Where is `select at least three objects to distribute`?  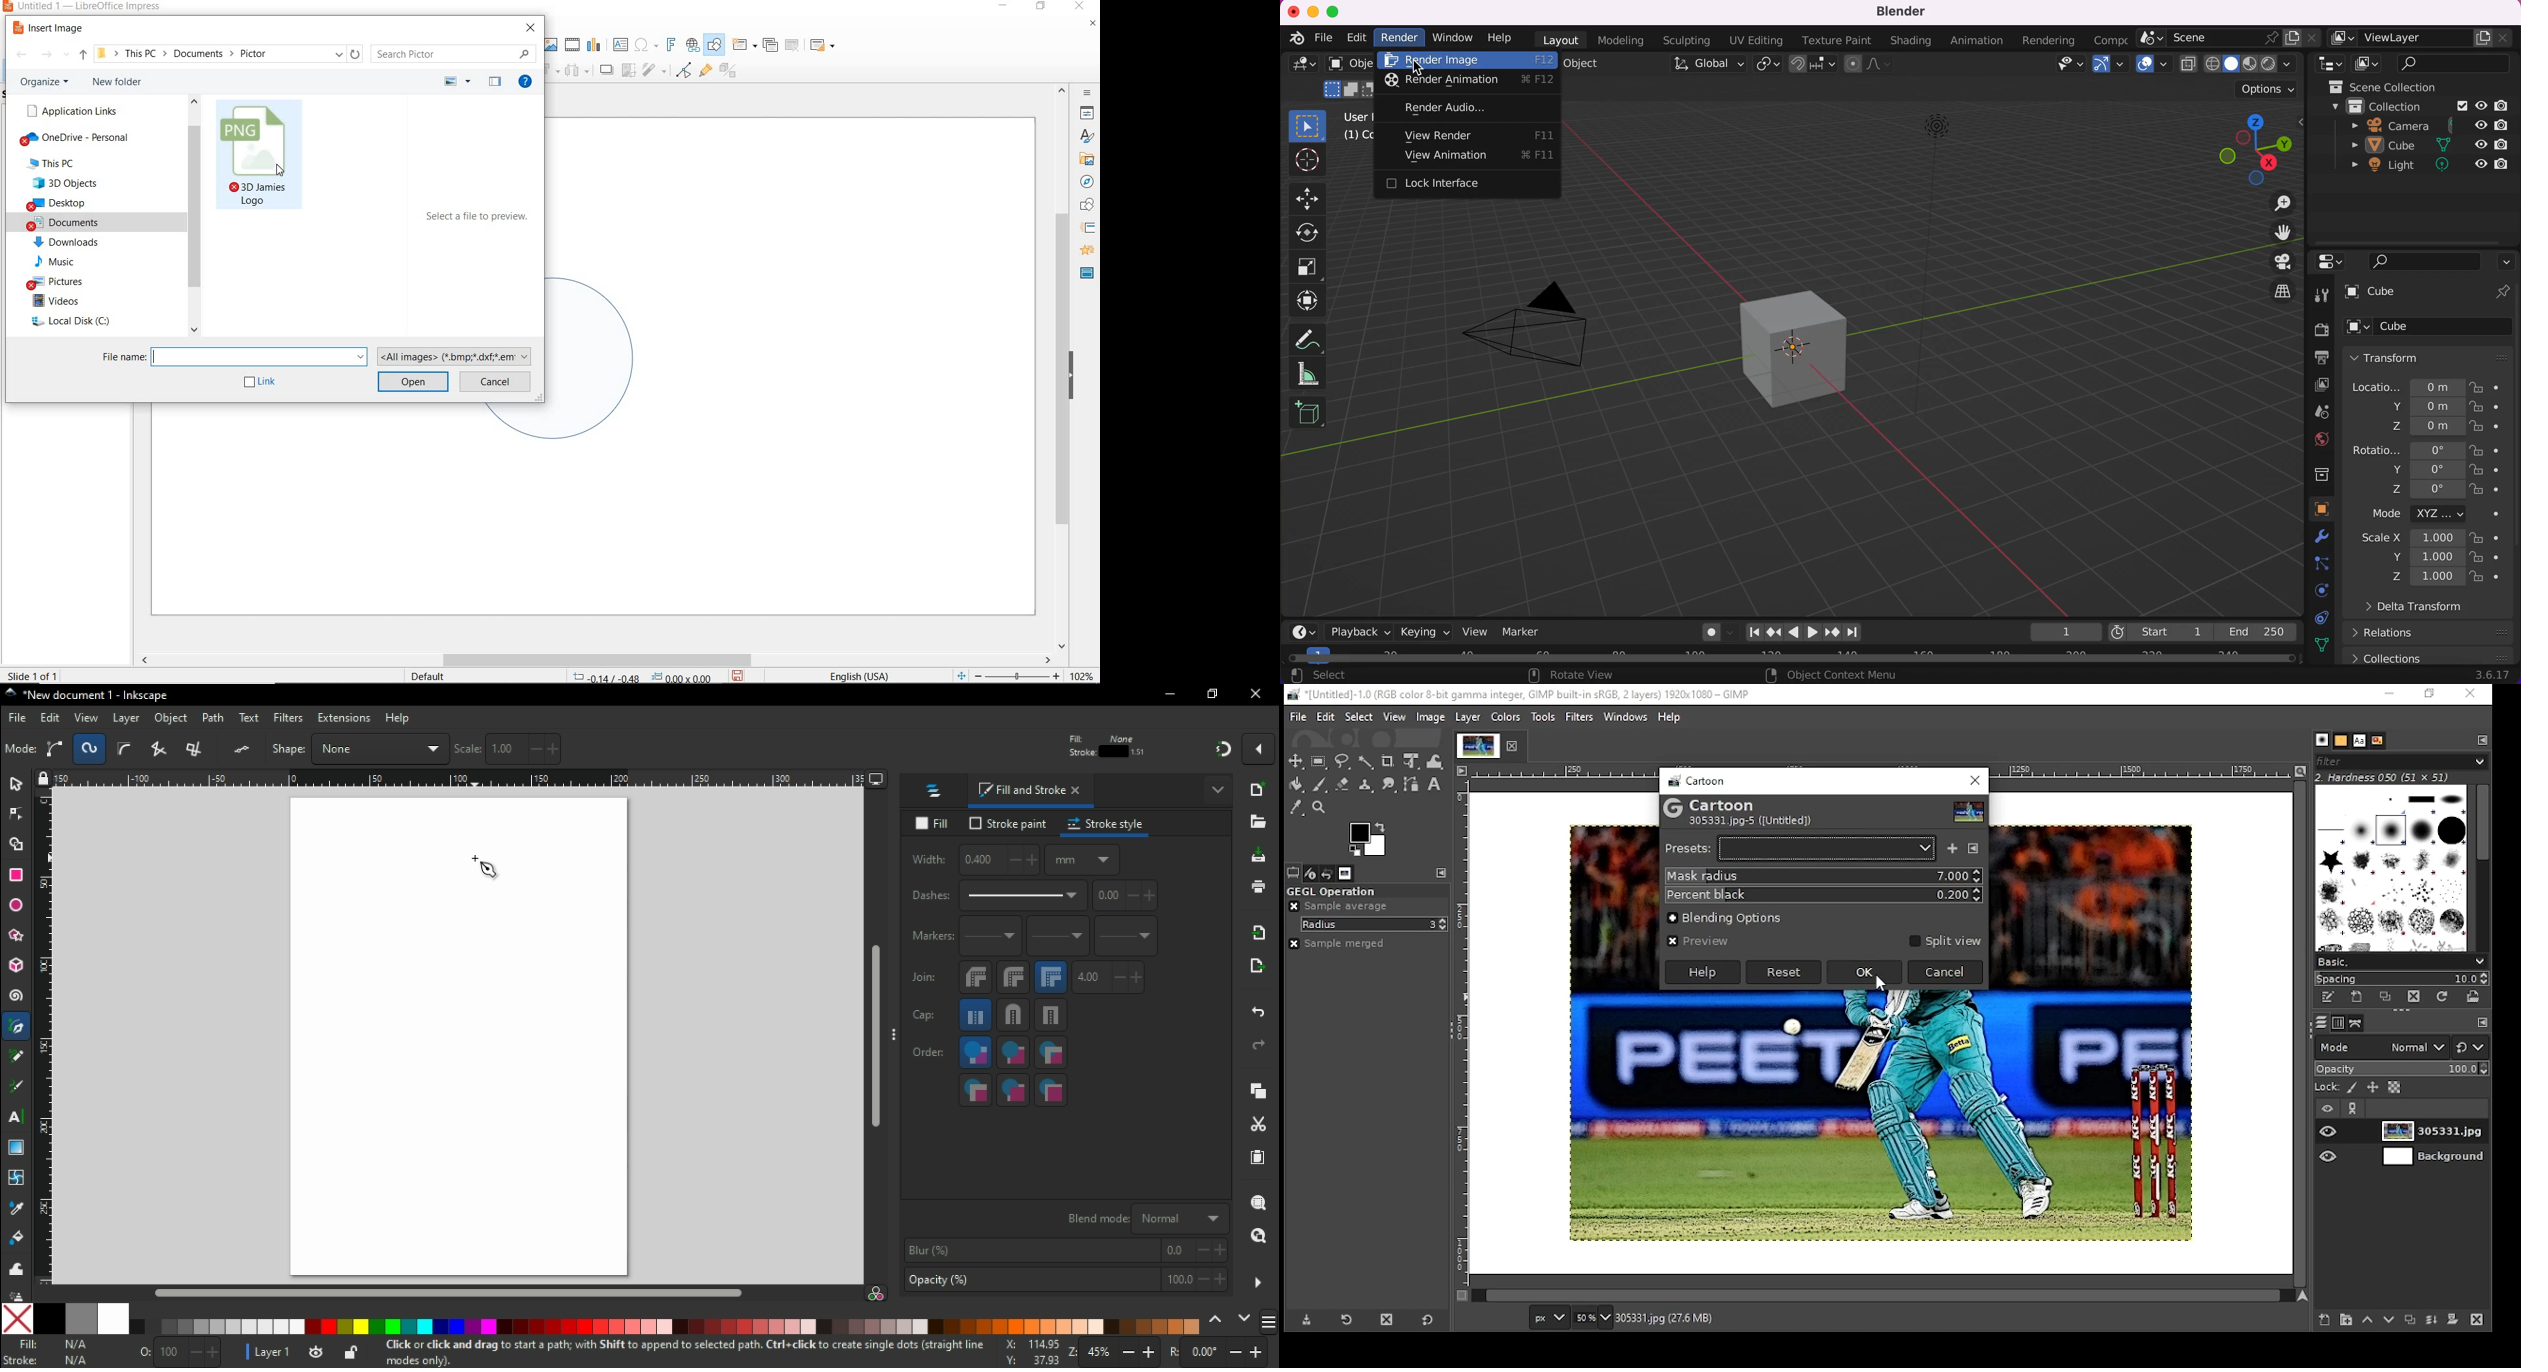
select at least three objects to distribute is located at coordinates (577, 71).